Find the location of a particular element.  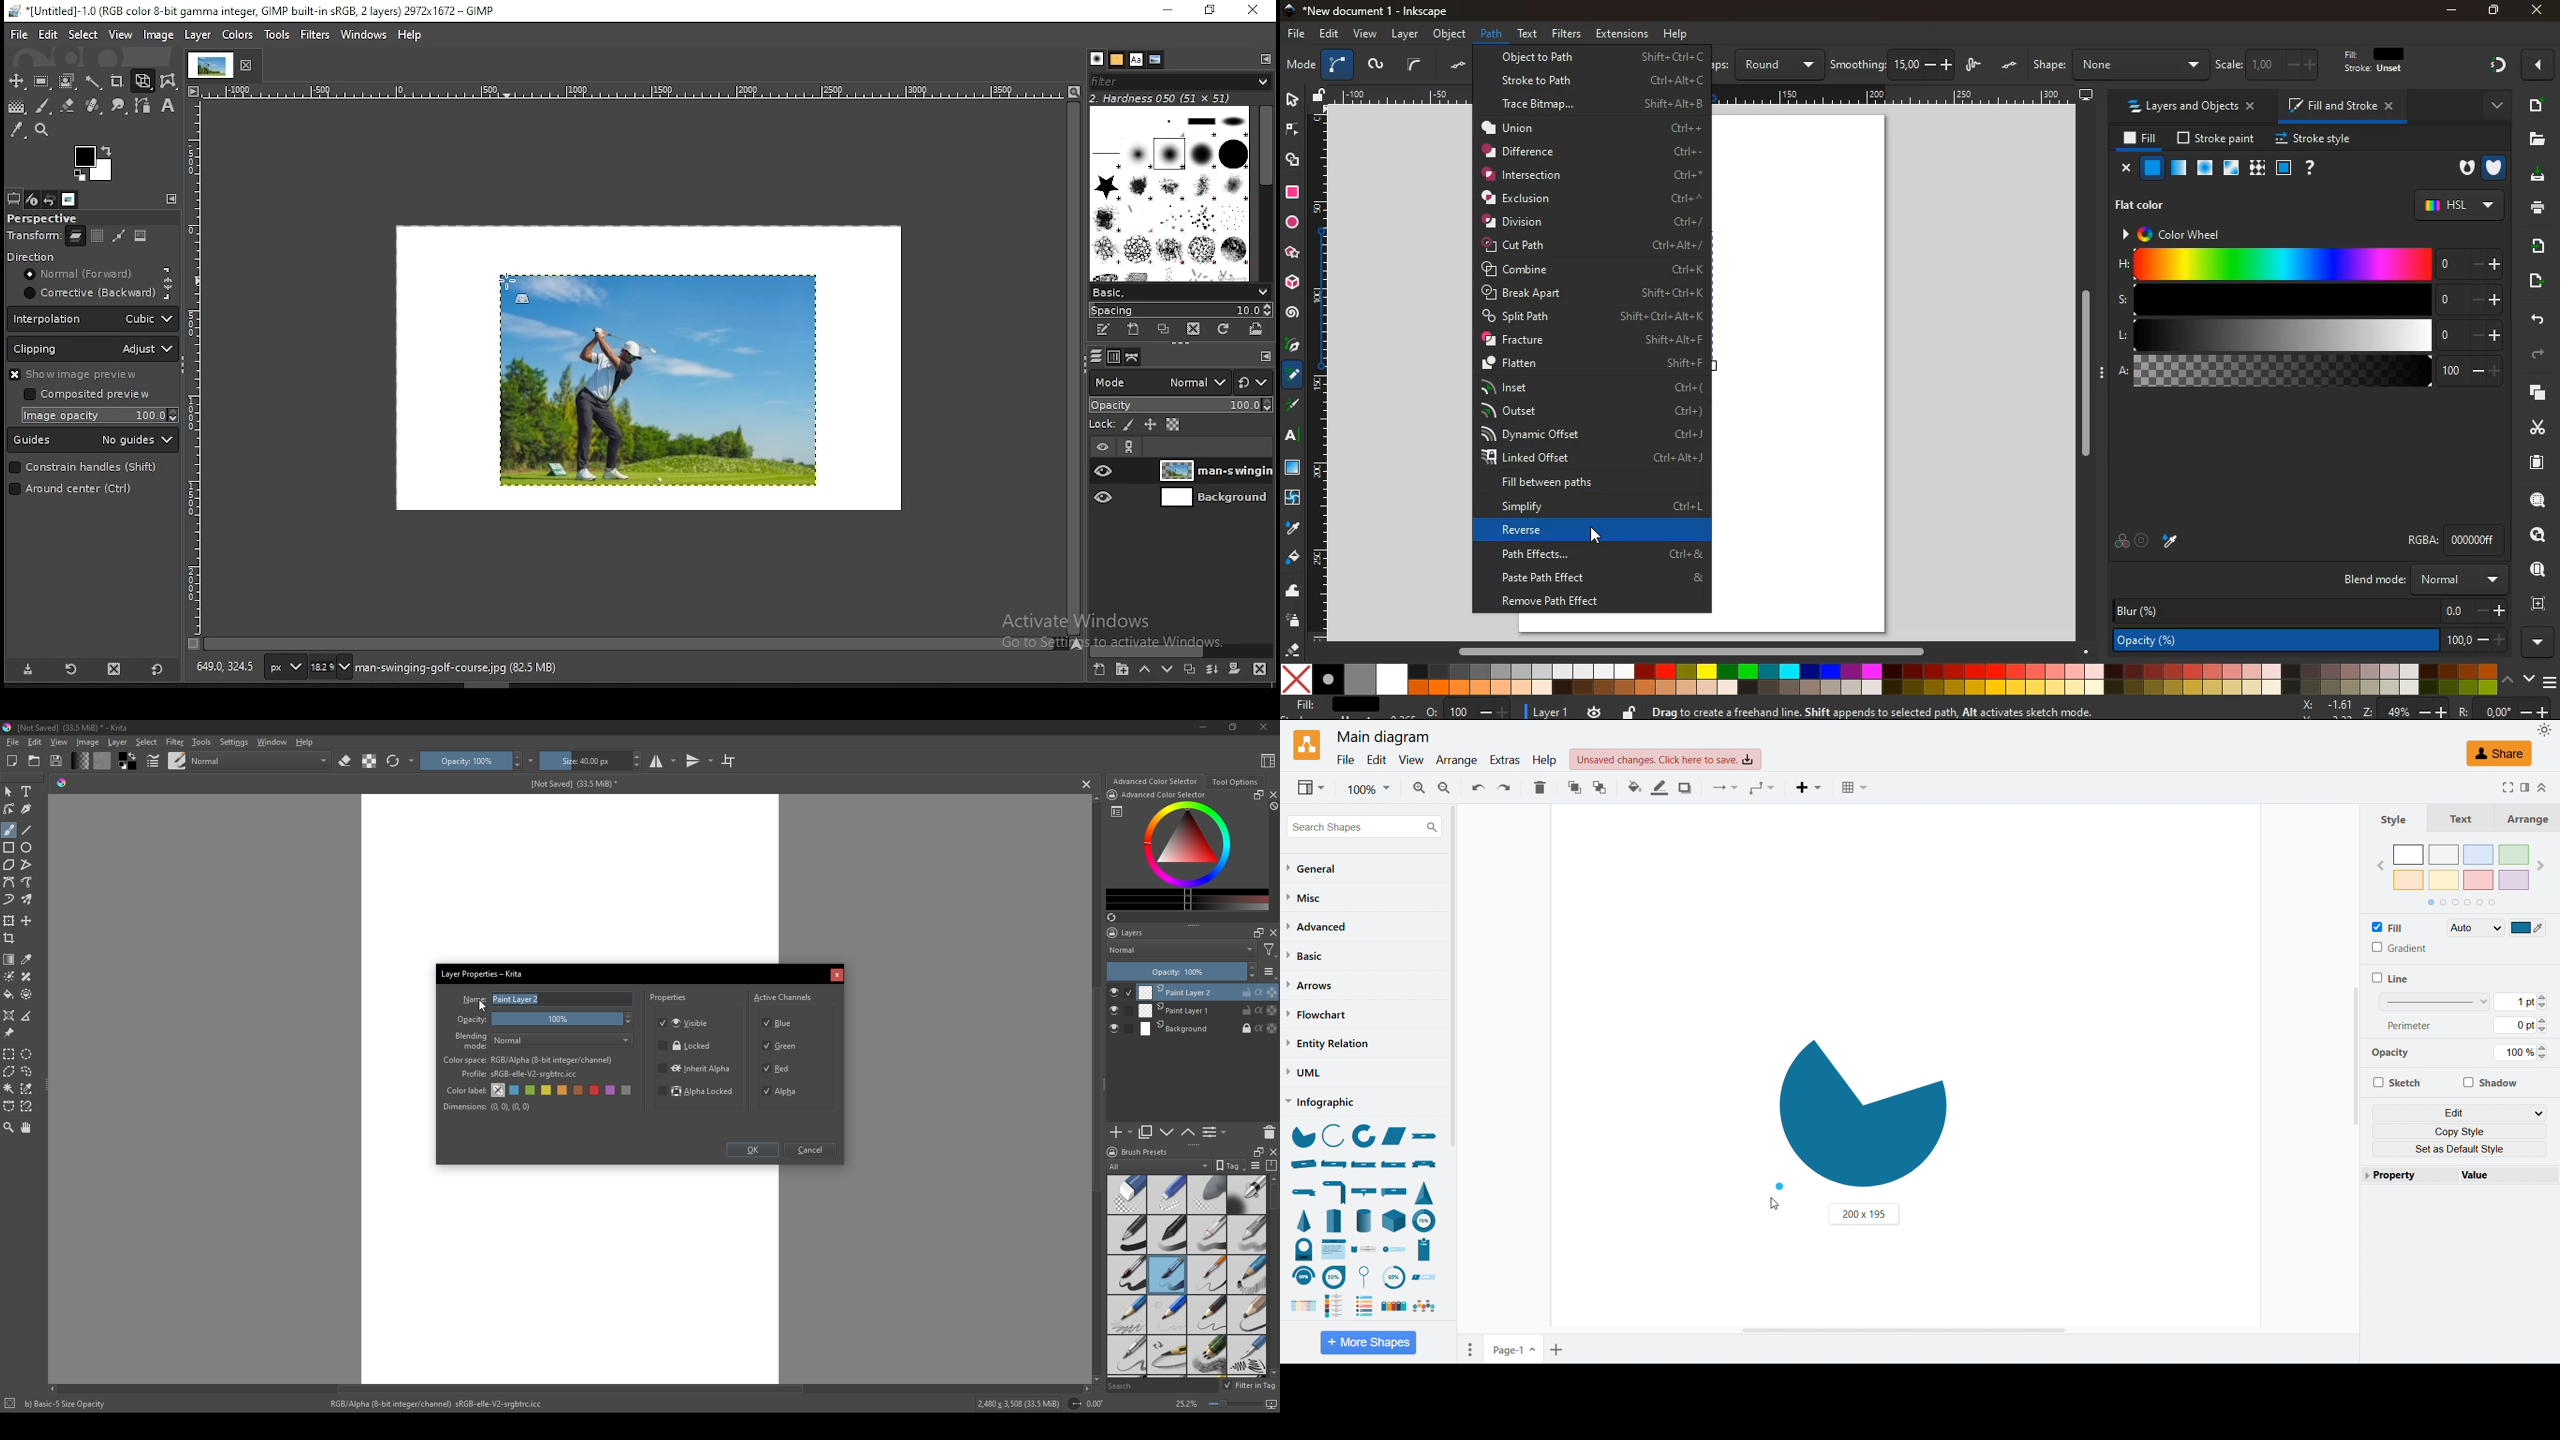

down is located at coordinates (1167, 1132).